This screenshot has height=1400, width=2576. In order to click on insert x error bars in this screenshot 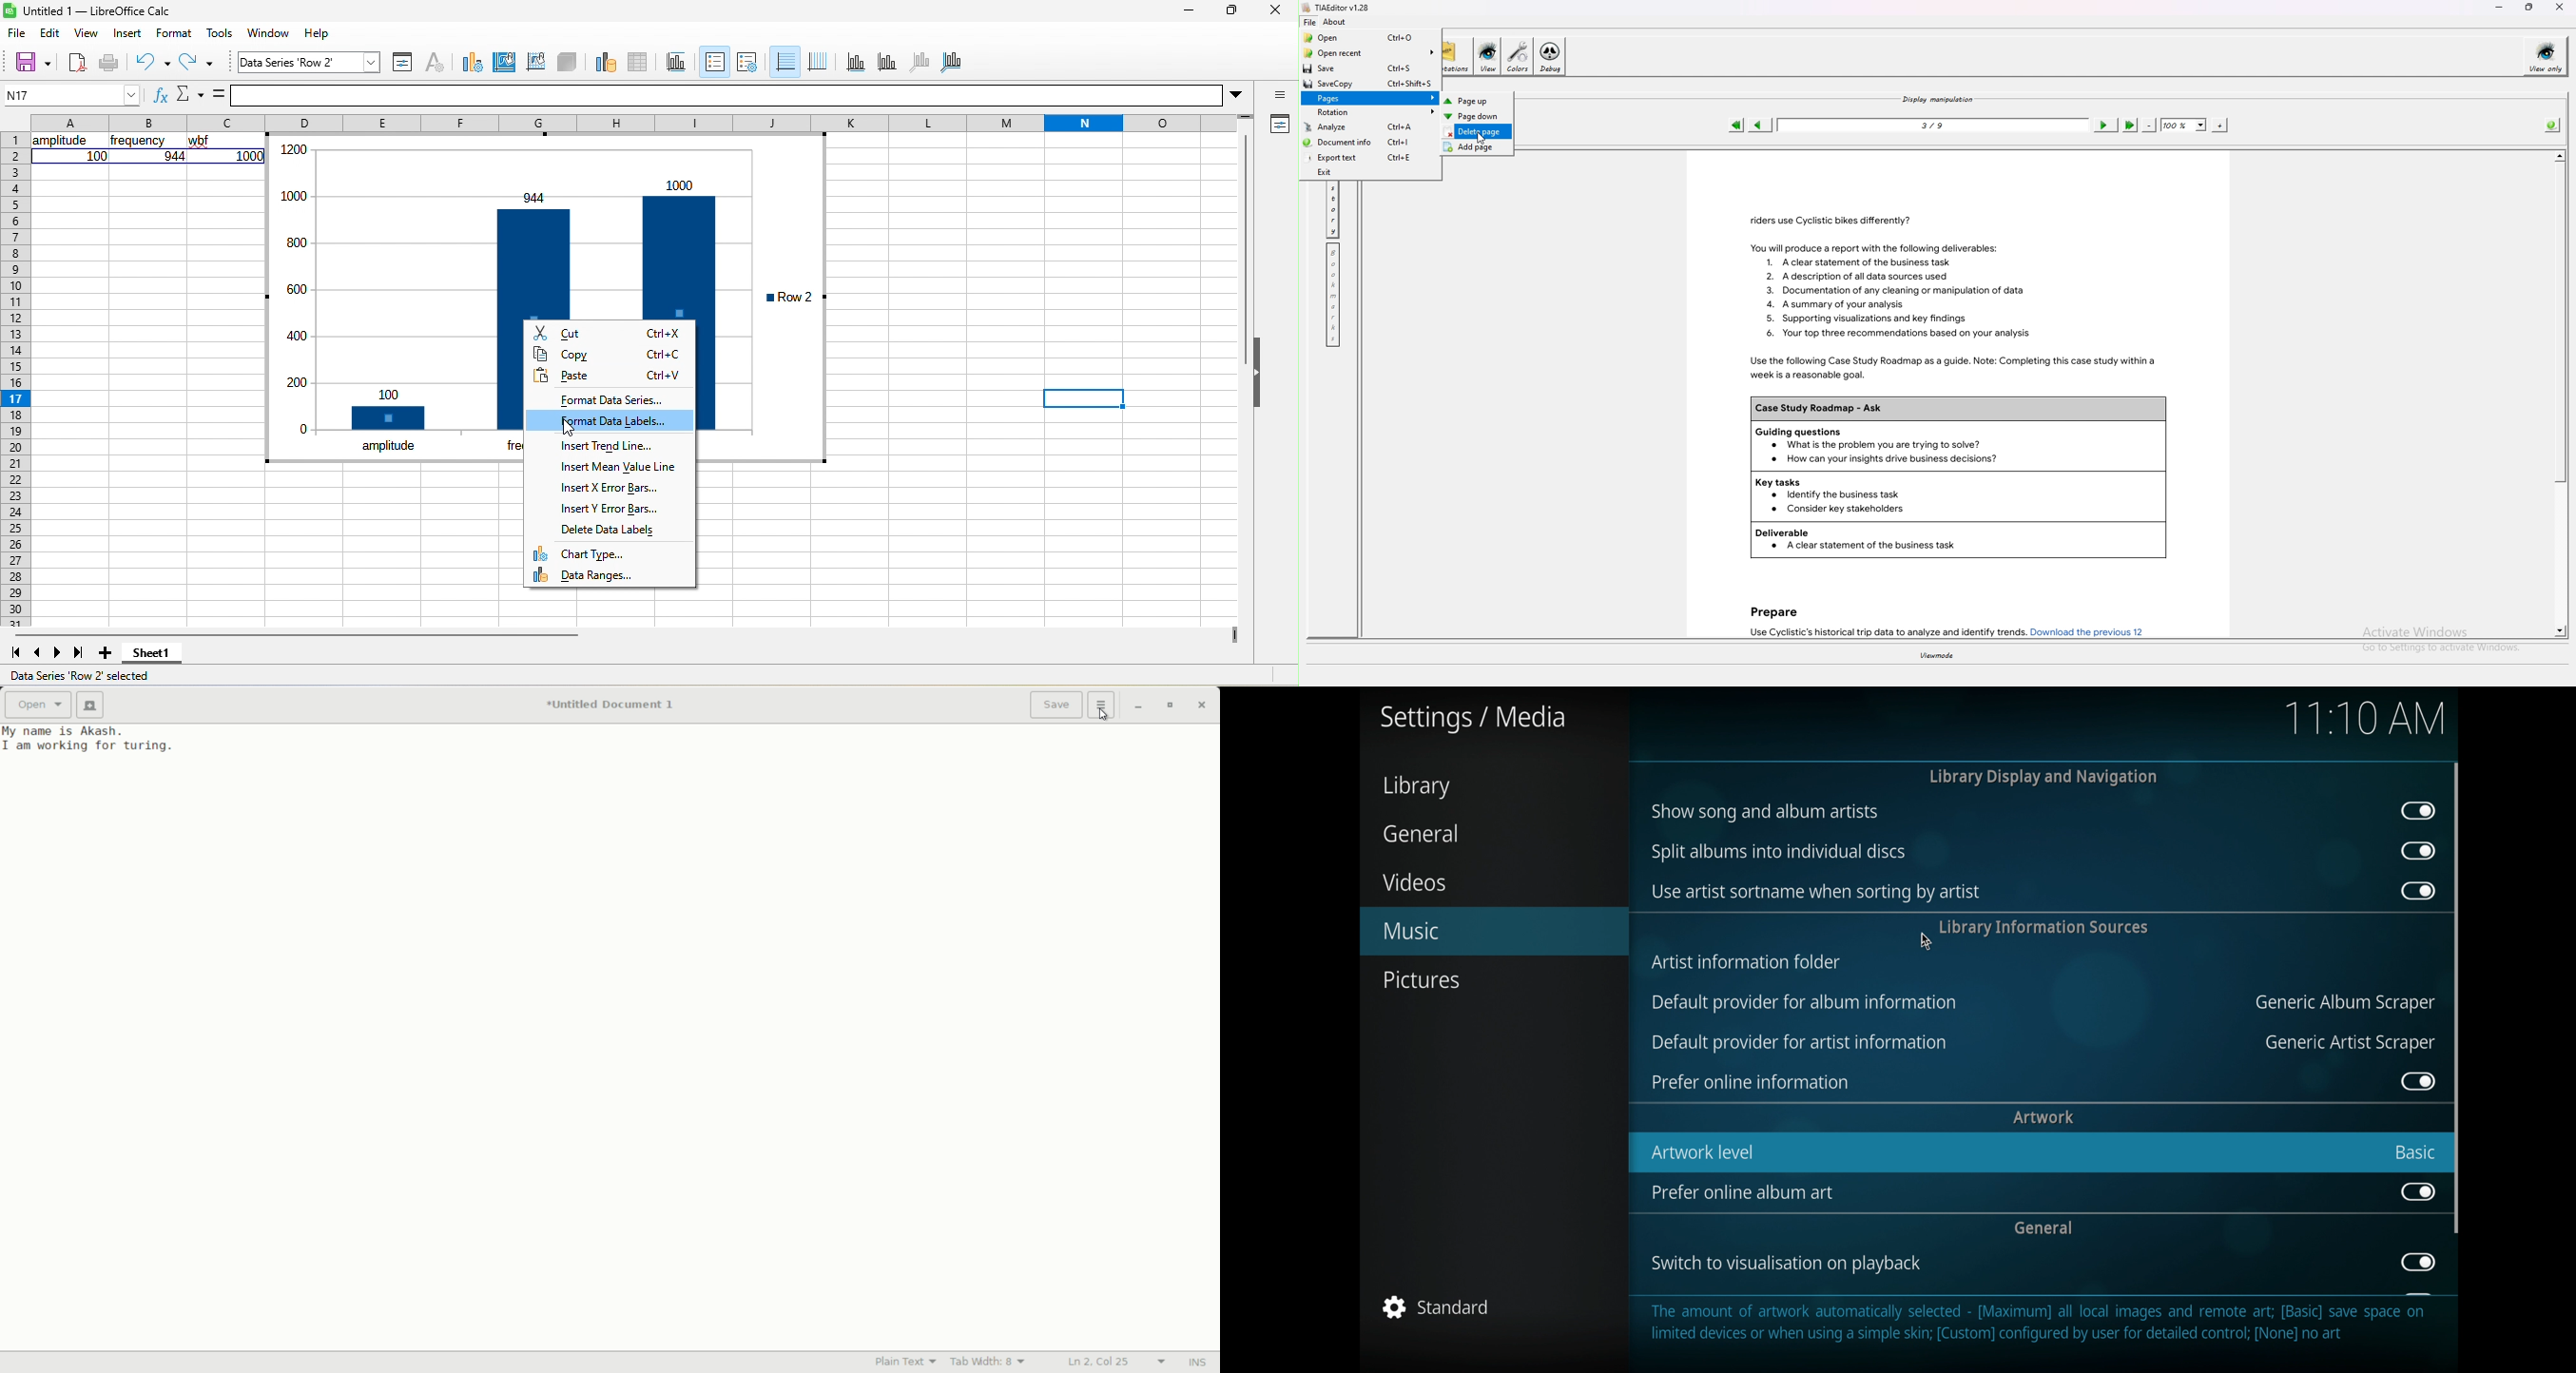, I will do `click(610, 490)`.